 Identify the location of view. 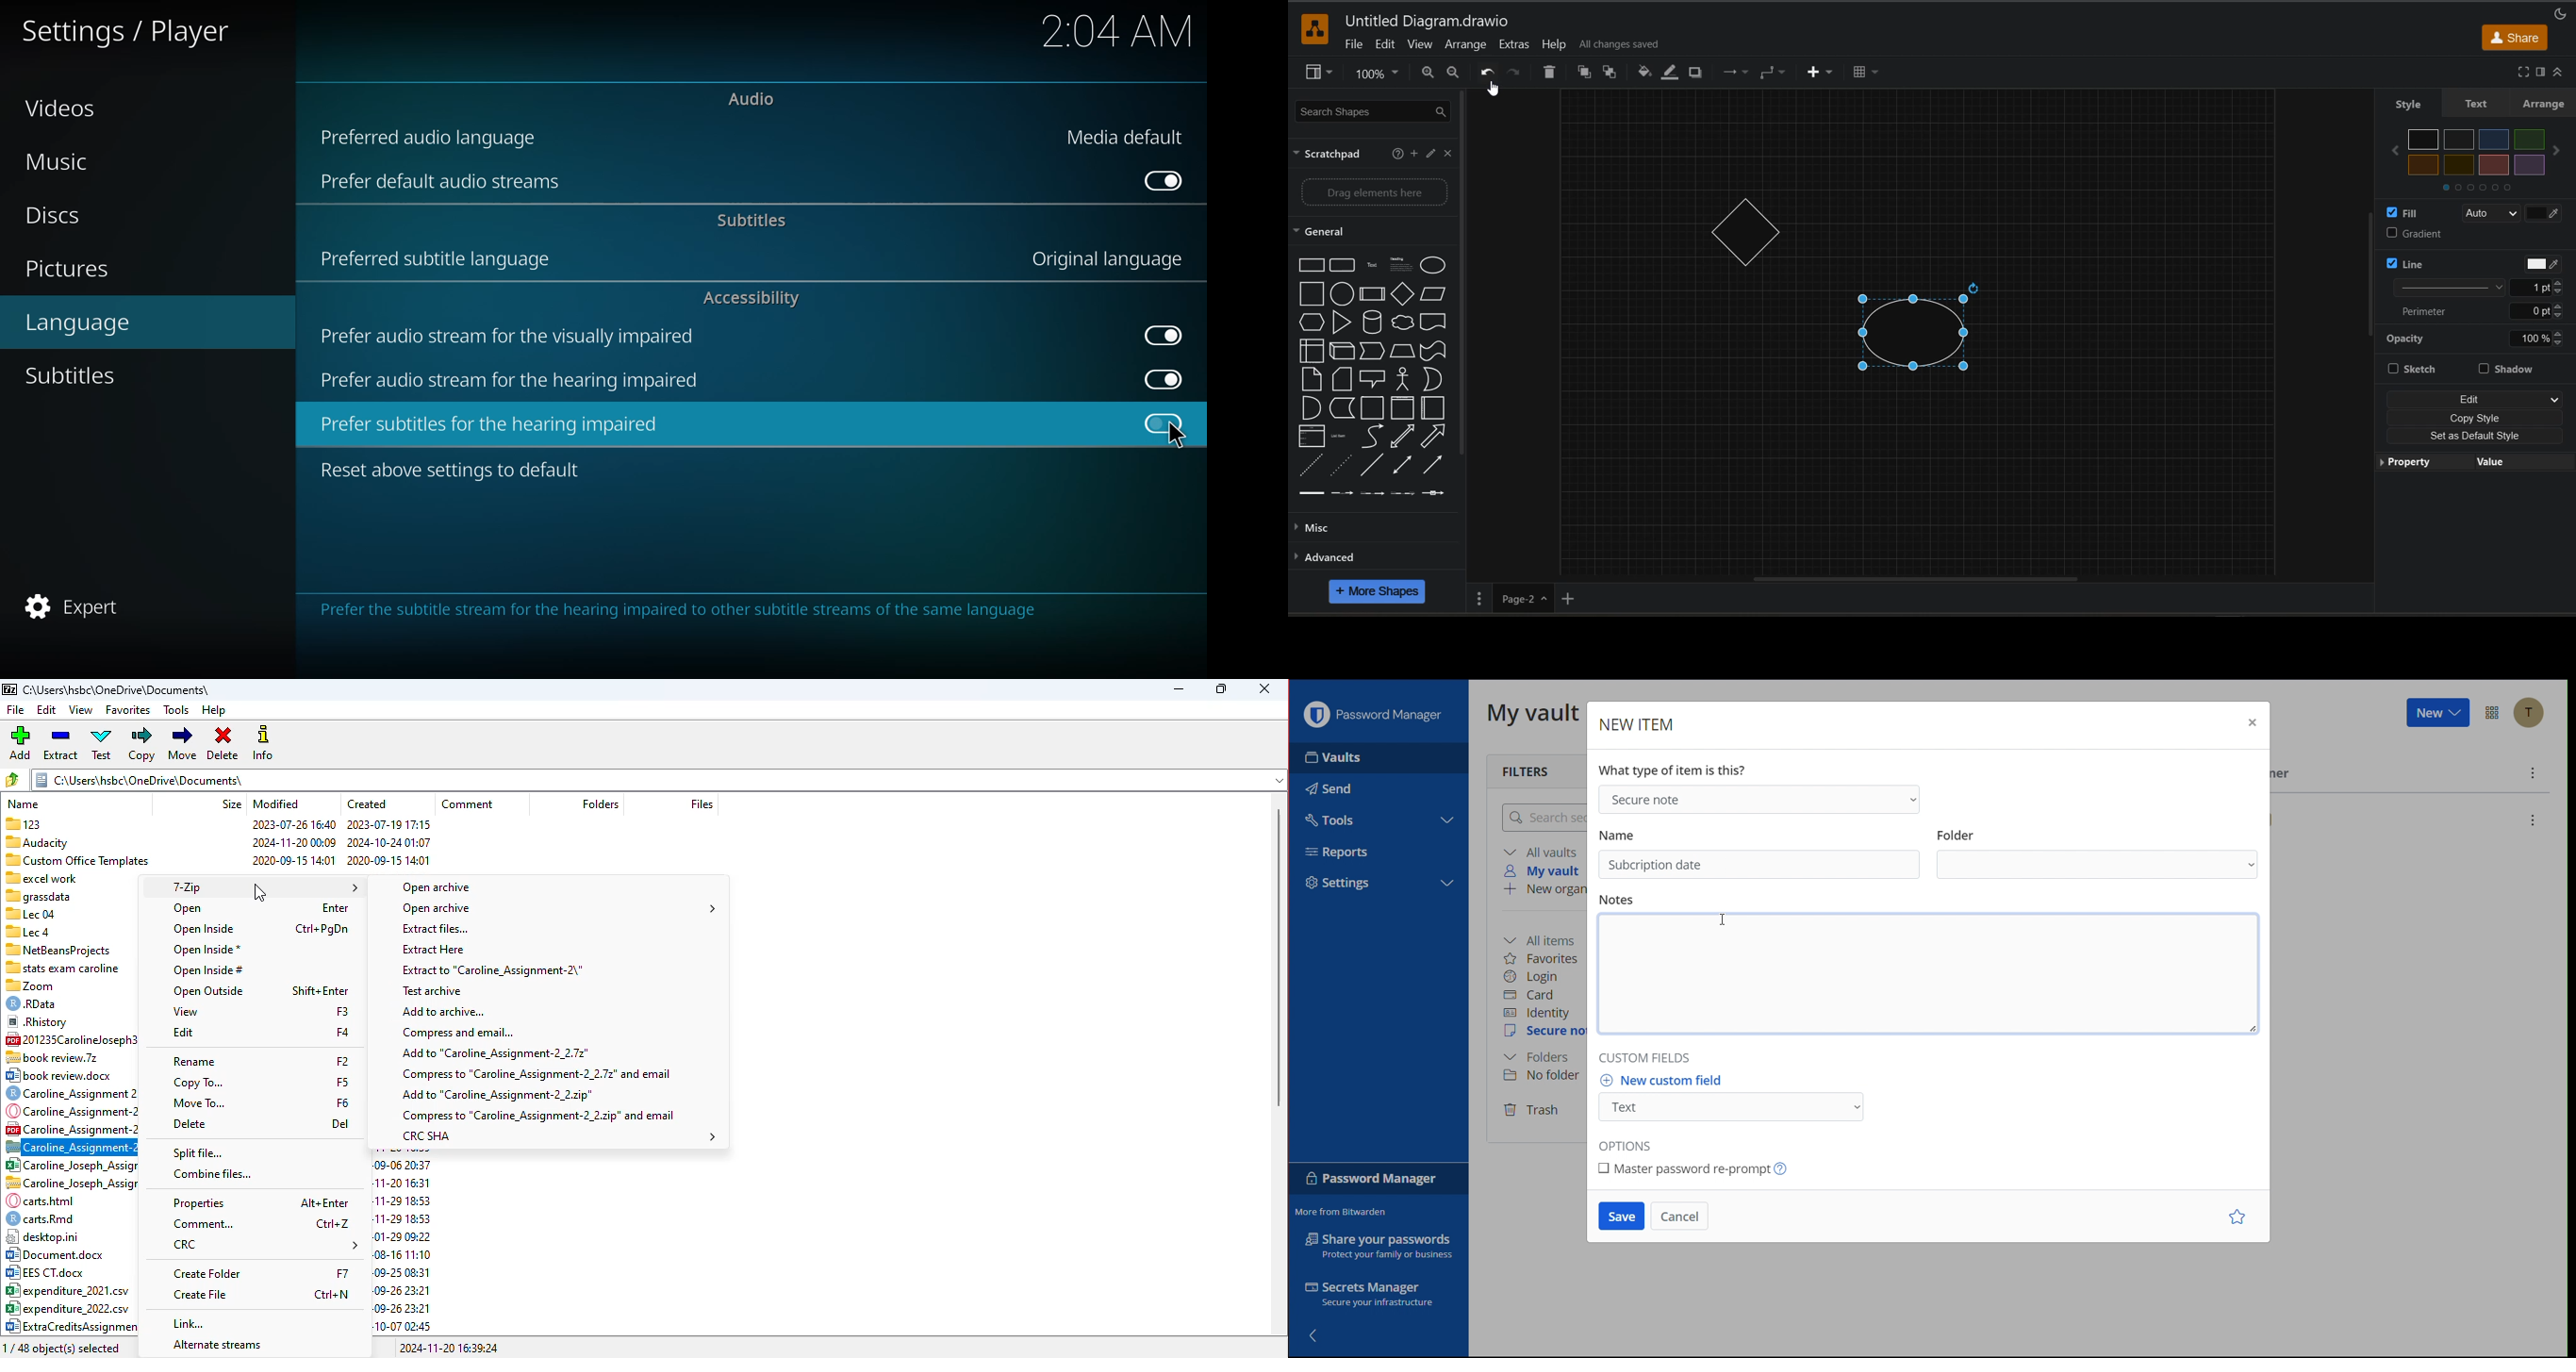
(185, 1012).